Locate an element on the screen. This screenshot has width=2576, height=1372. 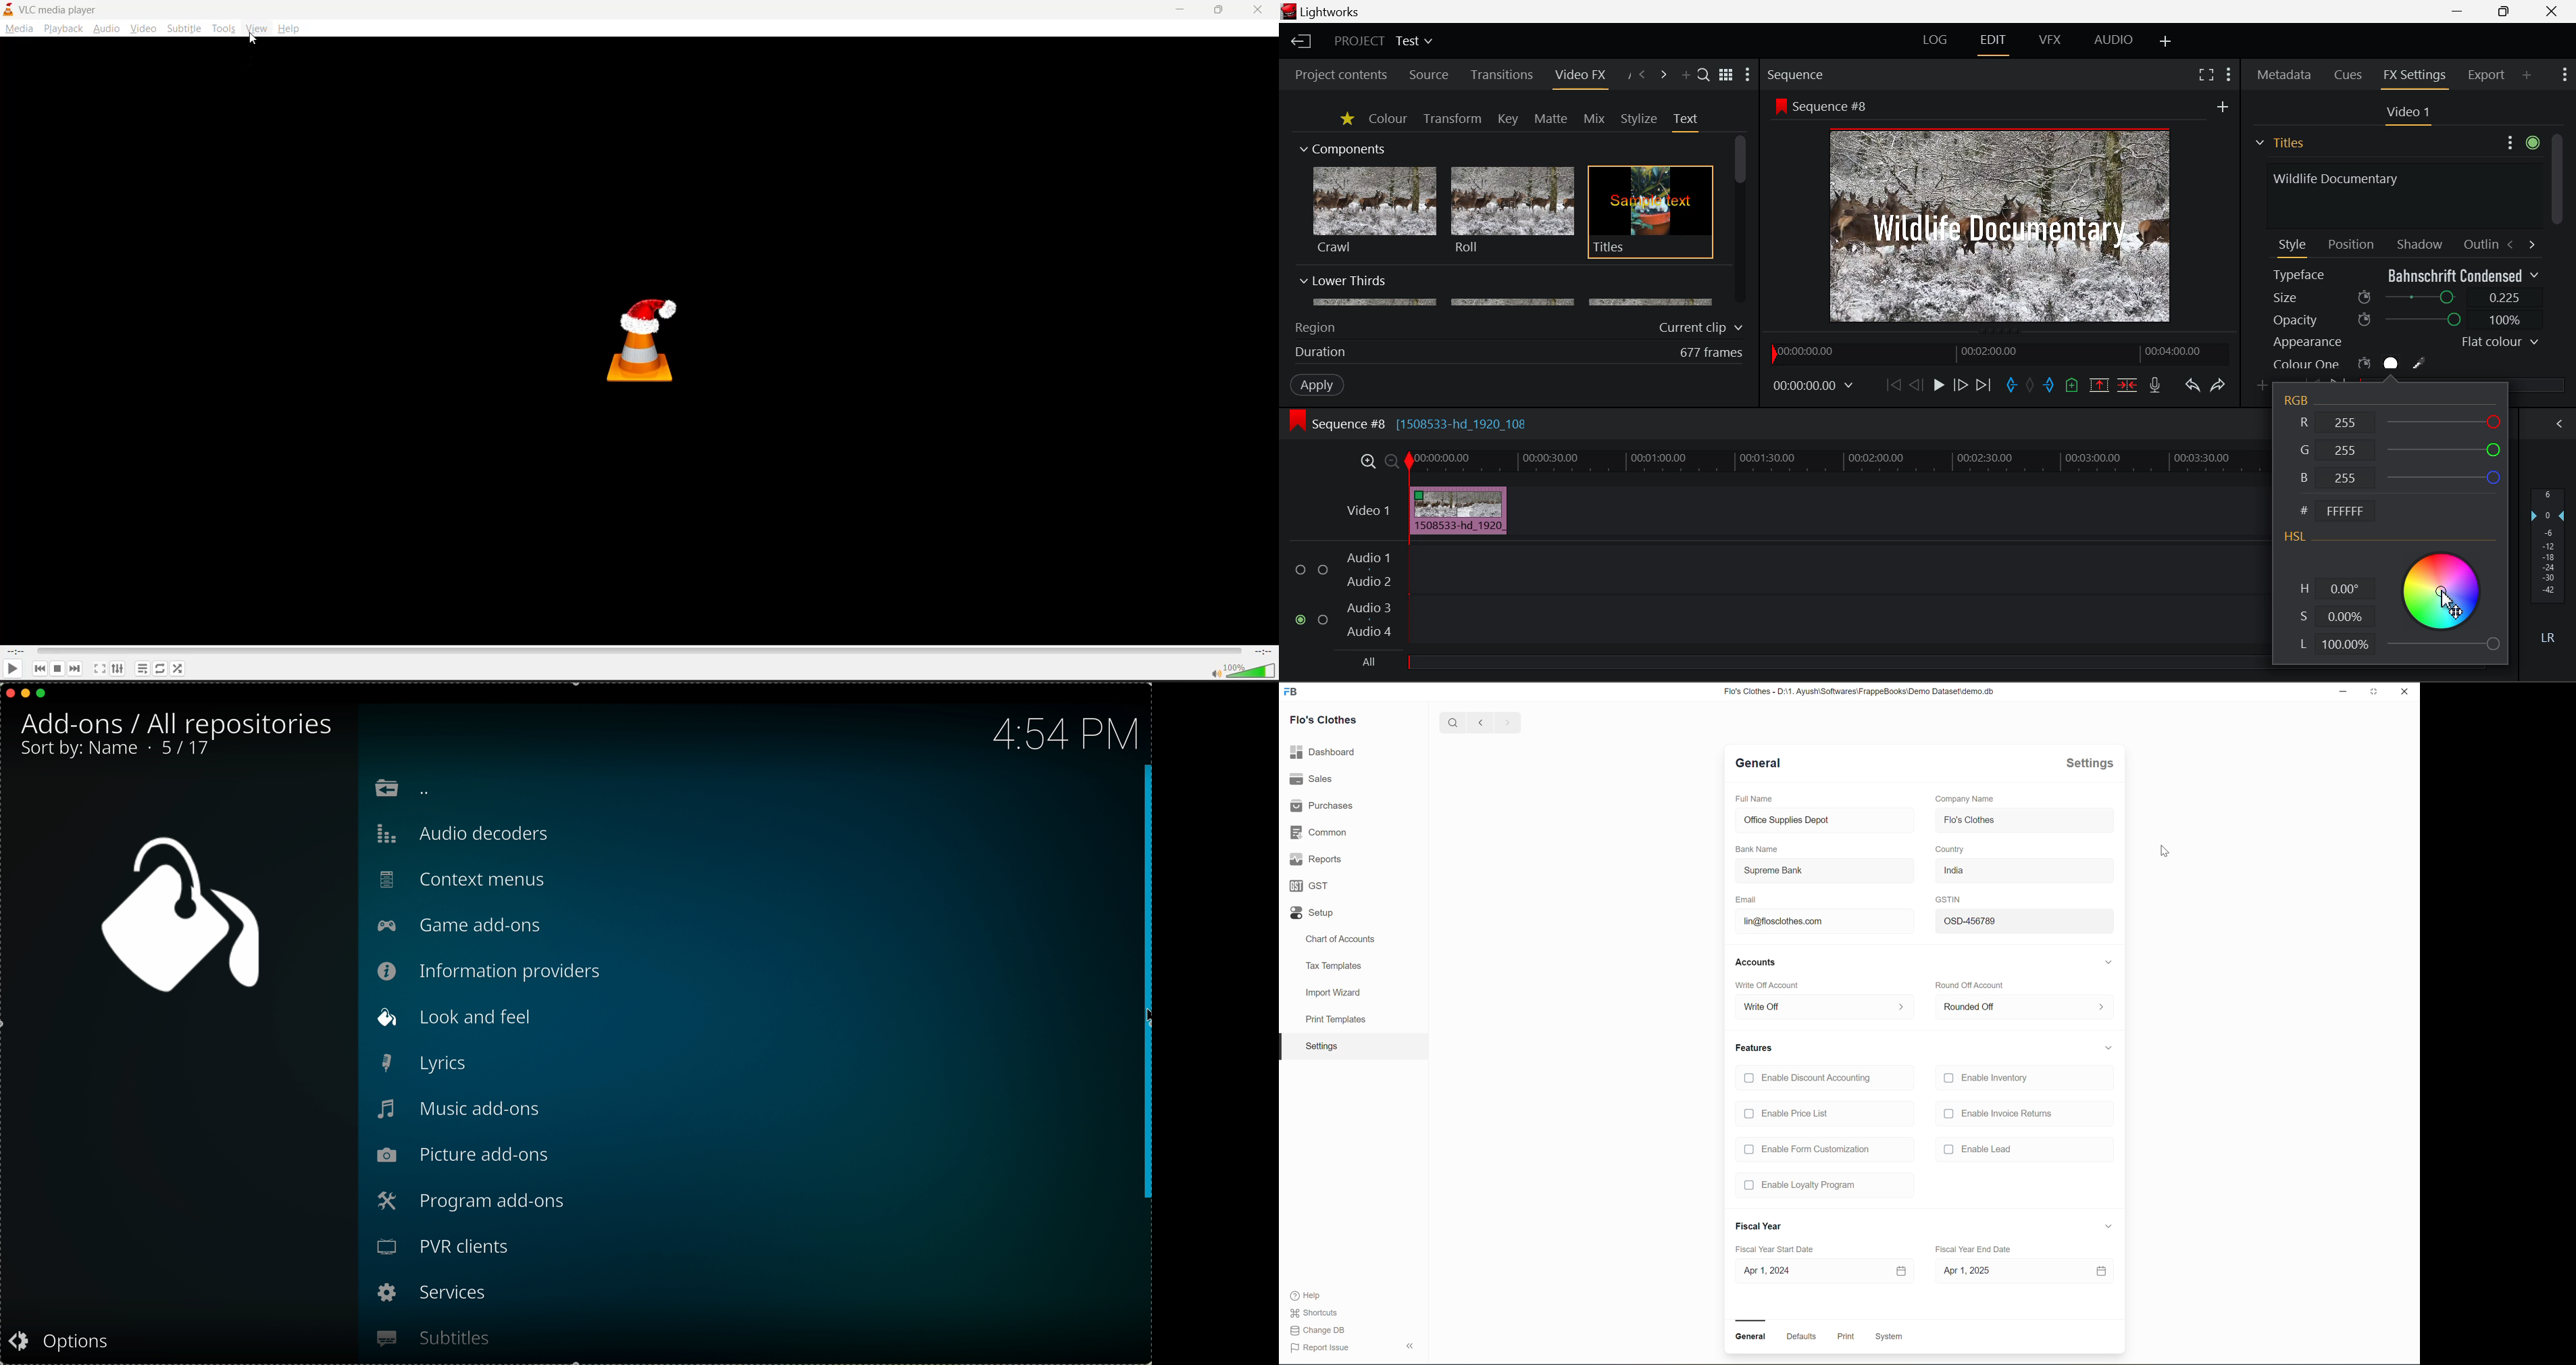
Rounded Off is located at coordinates (2025, 1007).